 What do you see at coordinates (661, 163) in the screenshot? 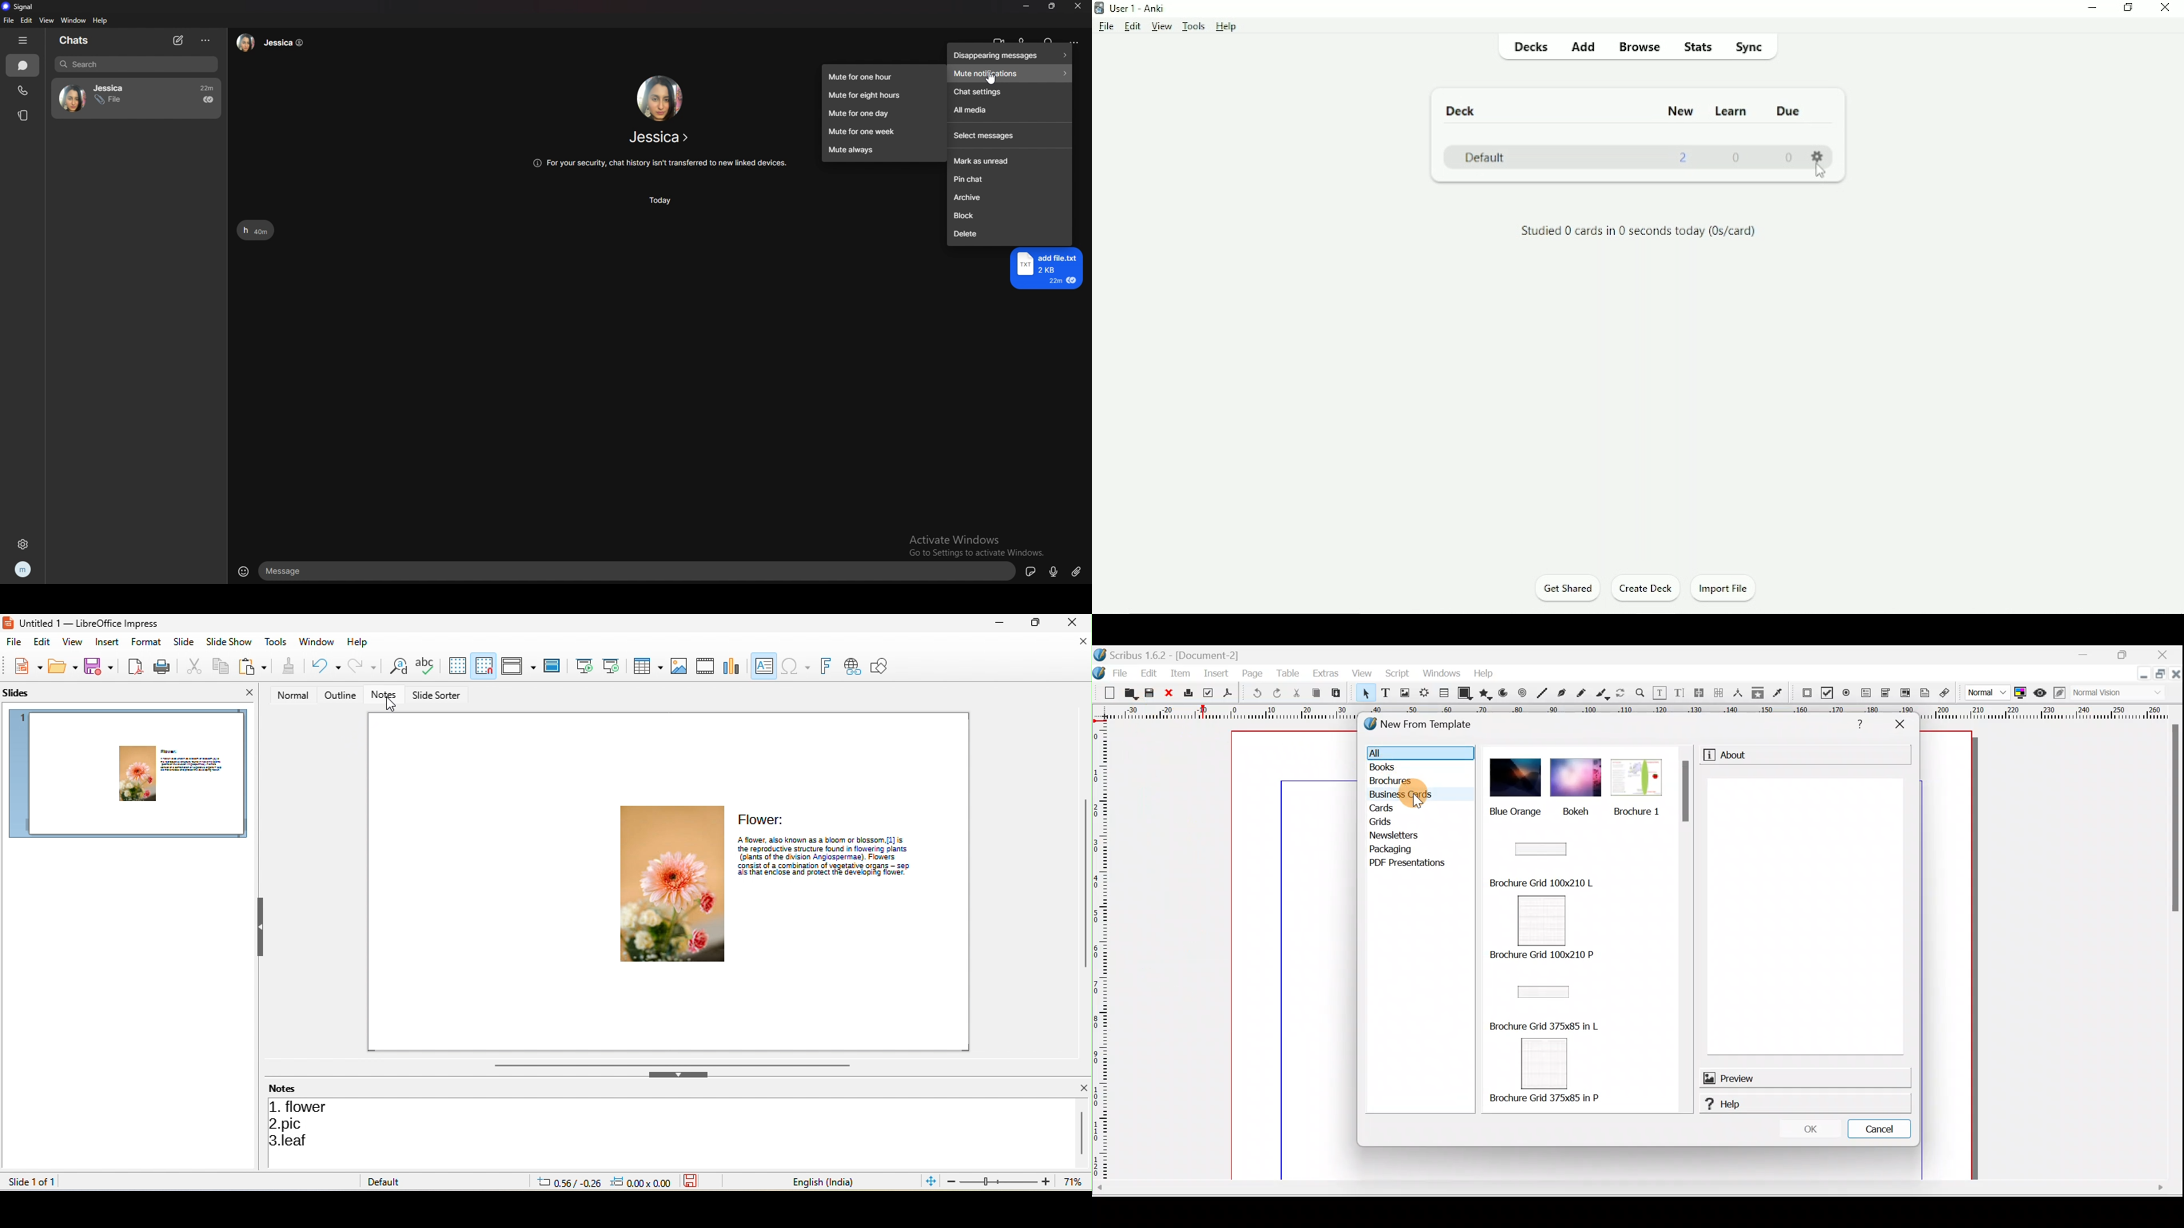
I see `(@ For your security, chat history isn't transferred to new linked devices.` at bounding box center [661, 163].